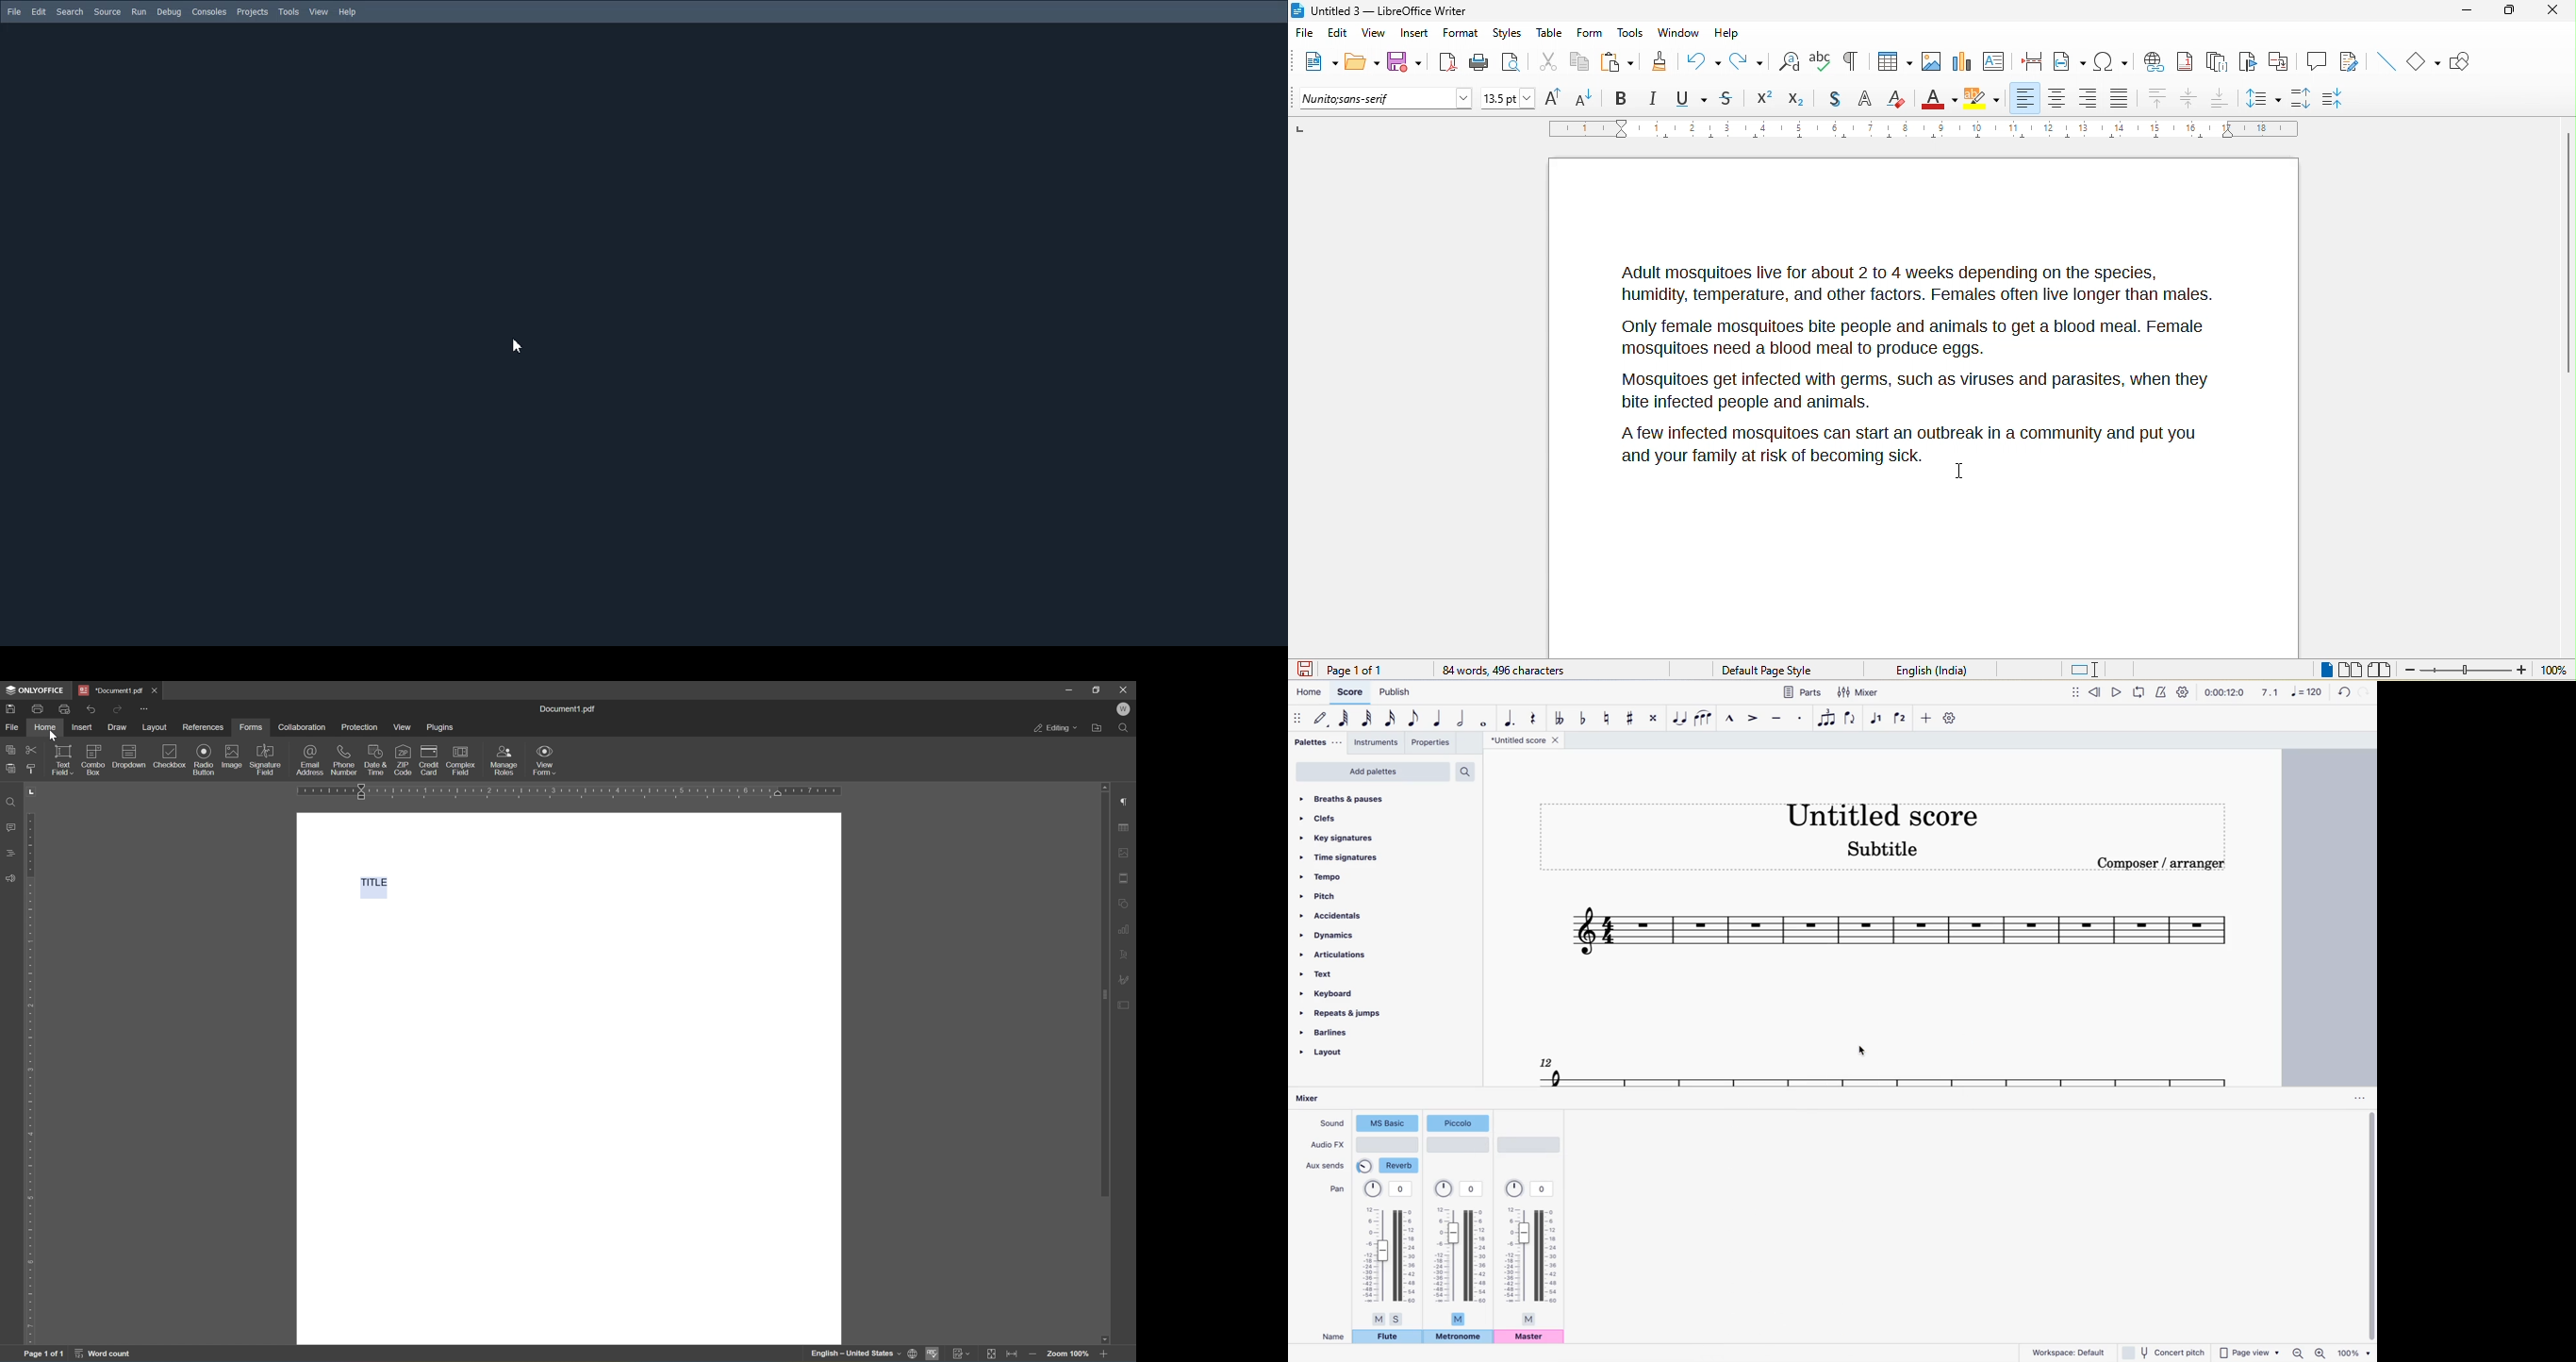 The width and height of the screenshot is (2576, 1372). What do you see at coordinates (2087, 99) in the screenshot?
I see `align right` at bounding box center [2087, 99].